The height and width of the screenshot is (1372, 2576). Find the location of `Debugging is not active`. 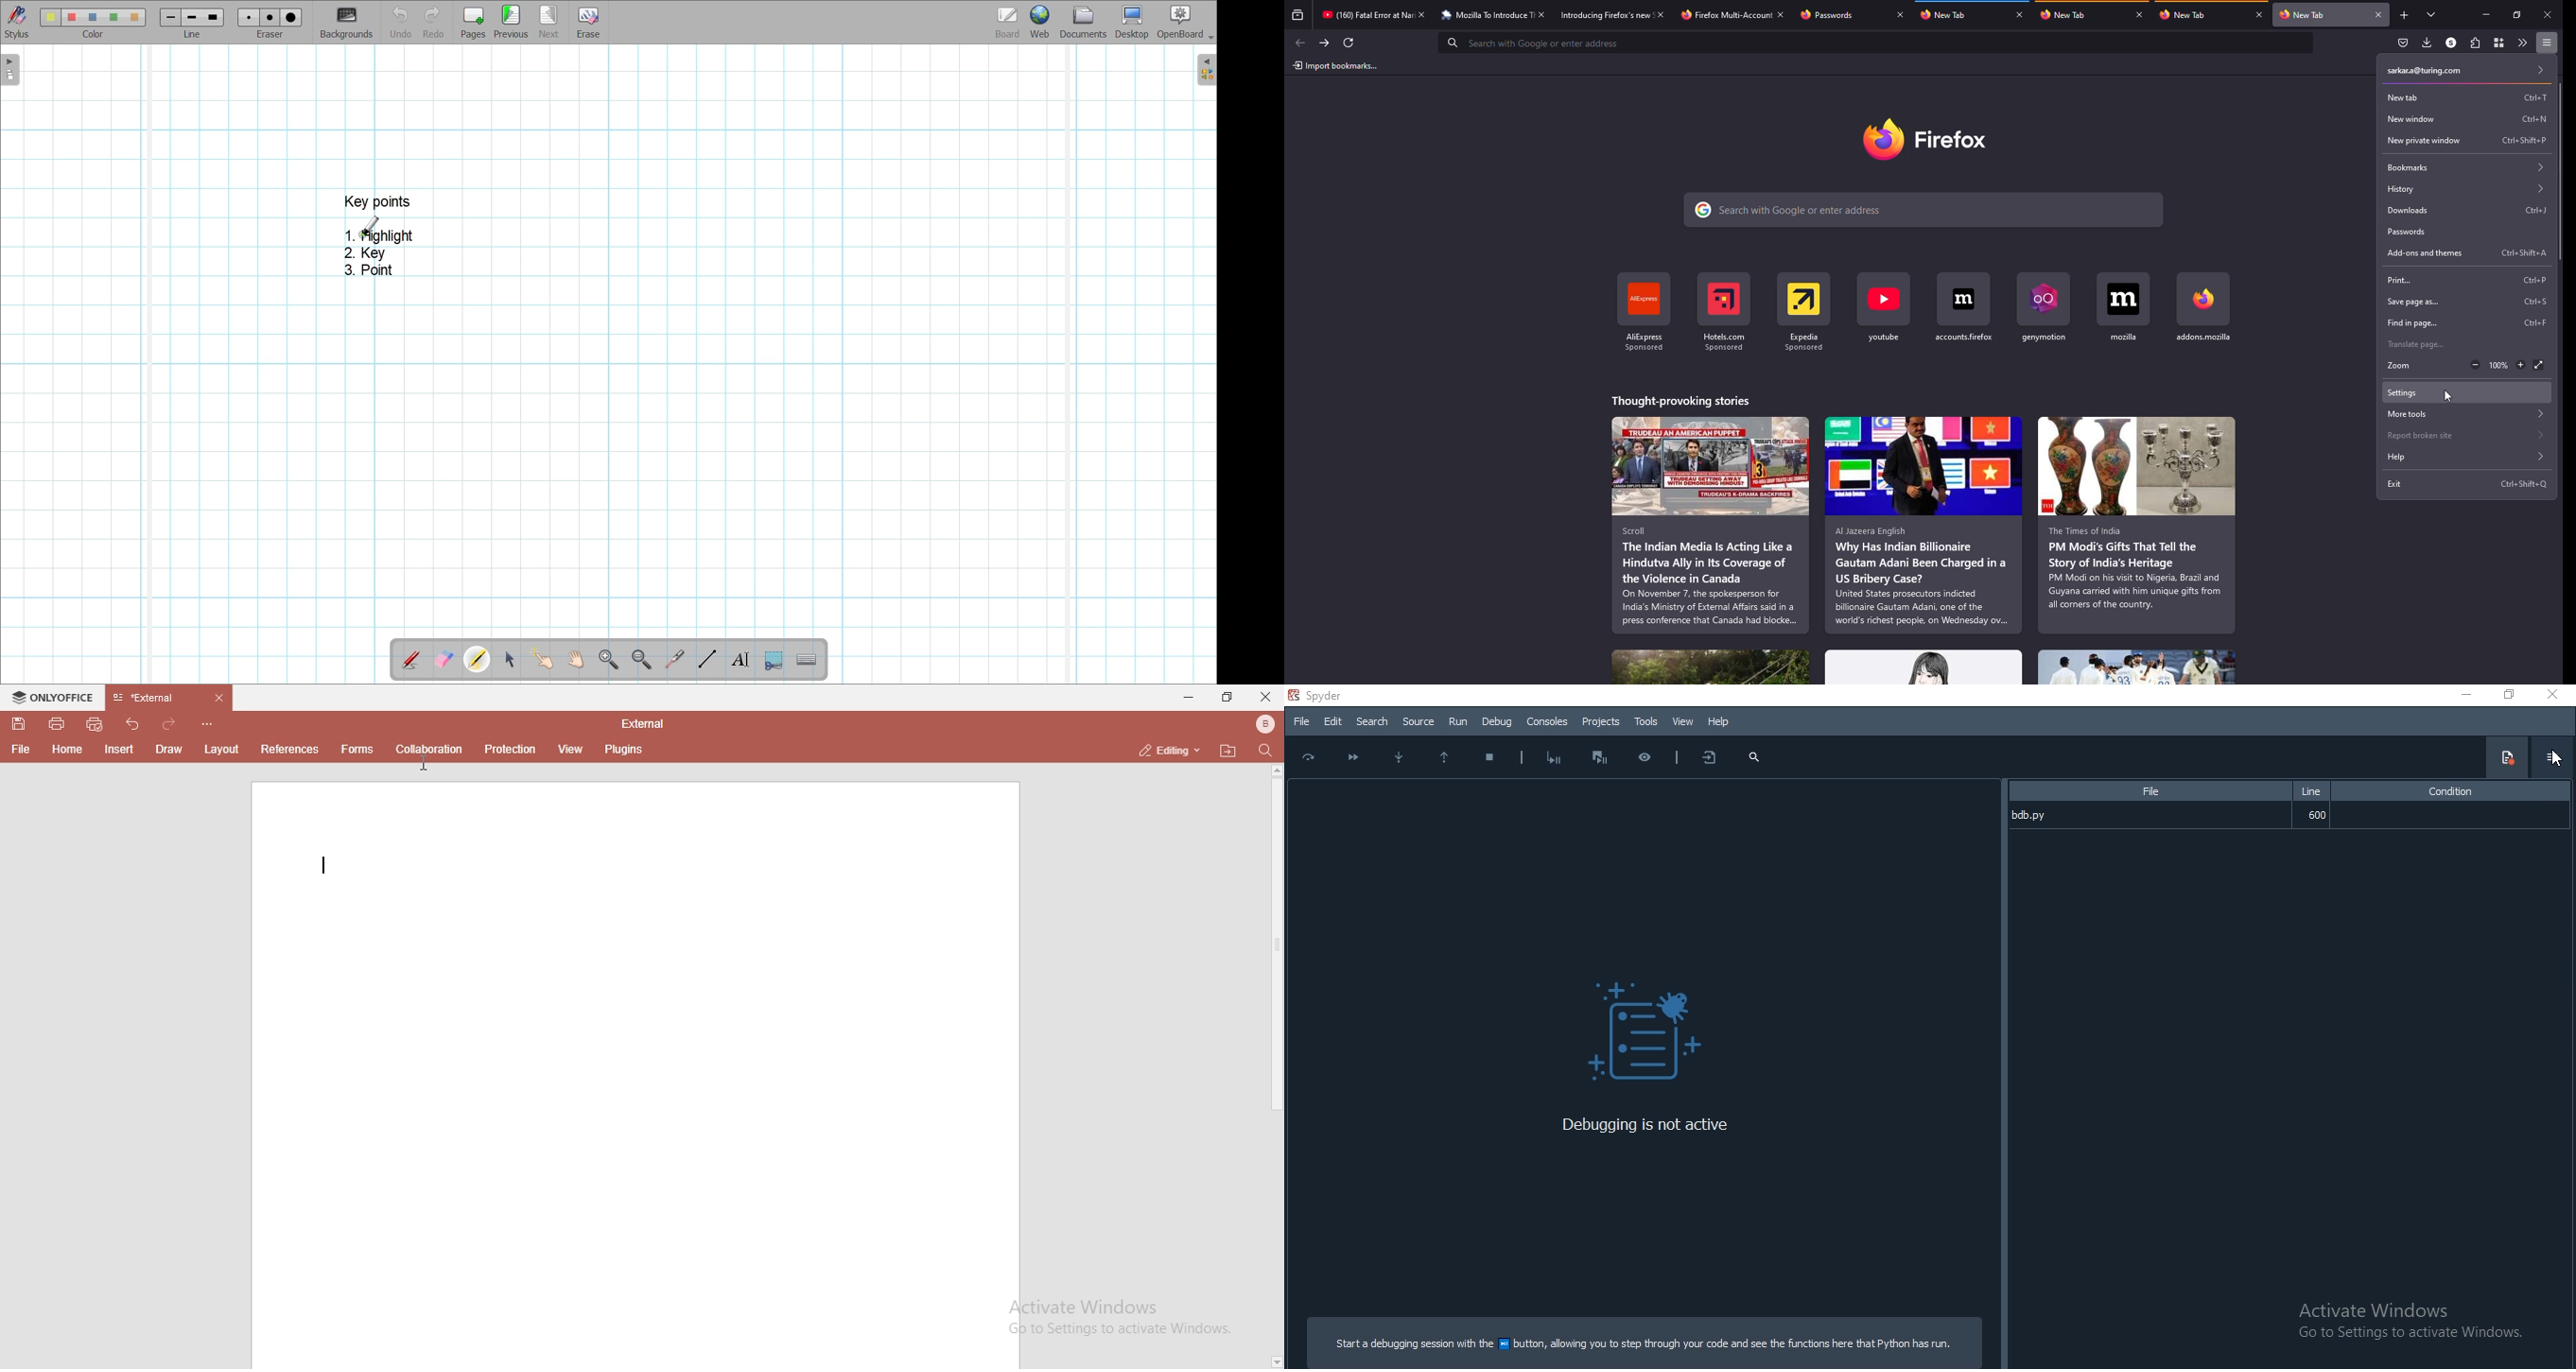

Debugging is not active is located at coordinates (1653, 1126).